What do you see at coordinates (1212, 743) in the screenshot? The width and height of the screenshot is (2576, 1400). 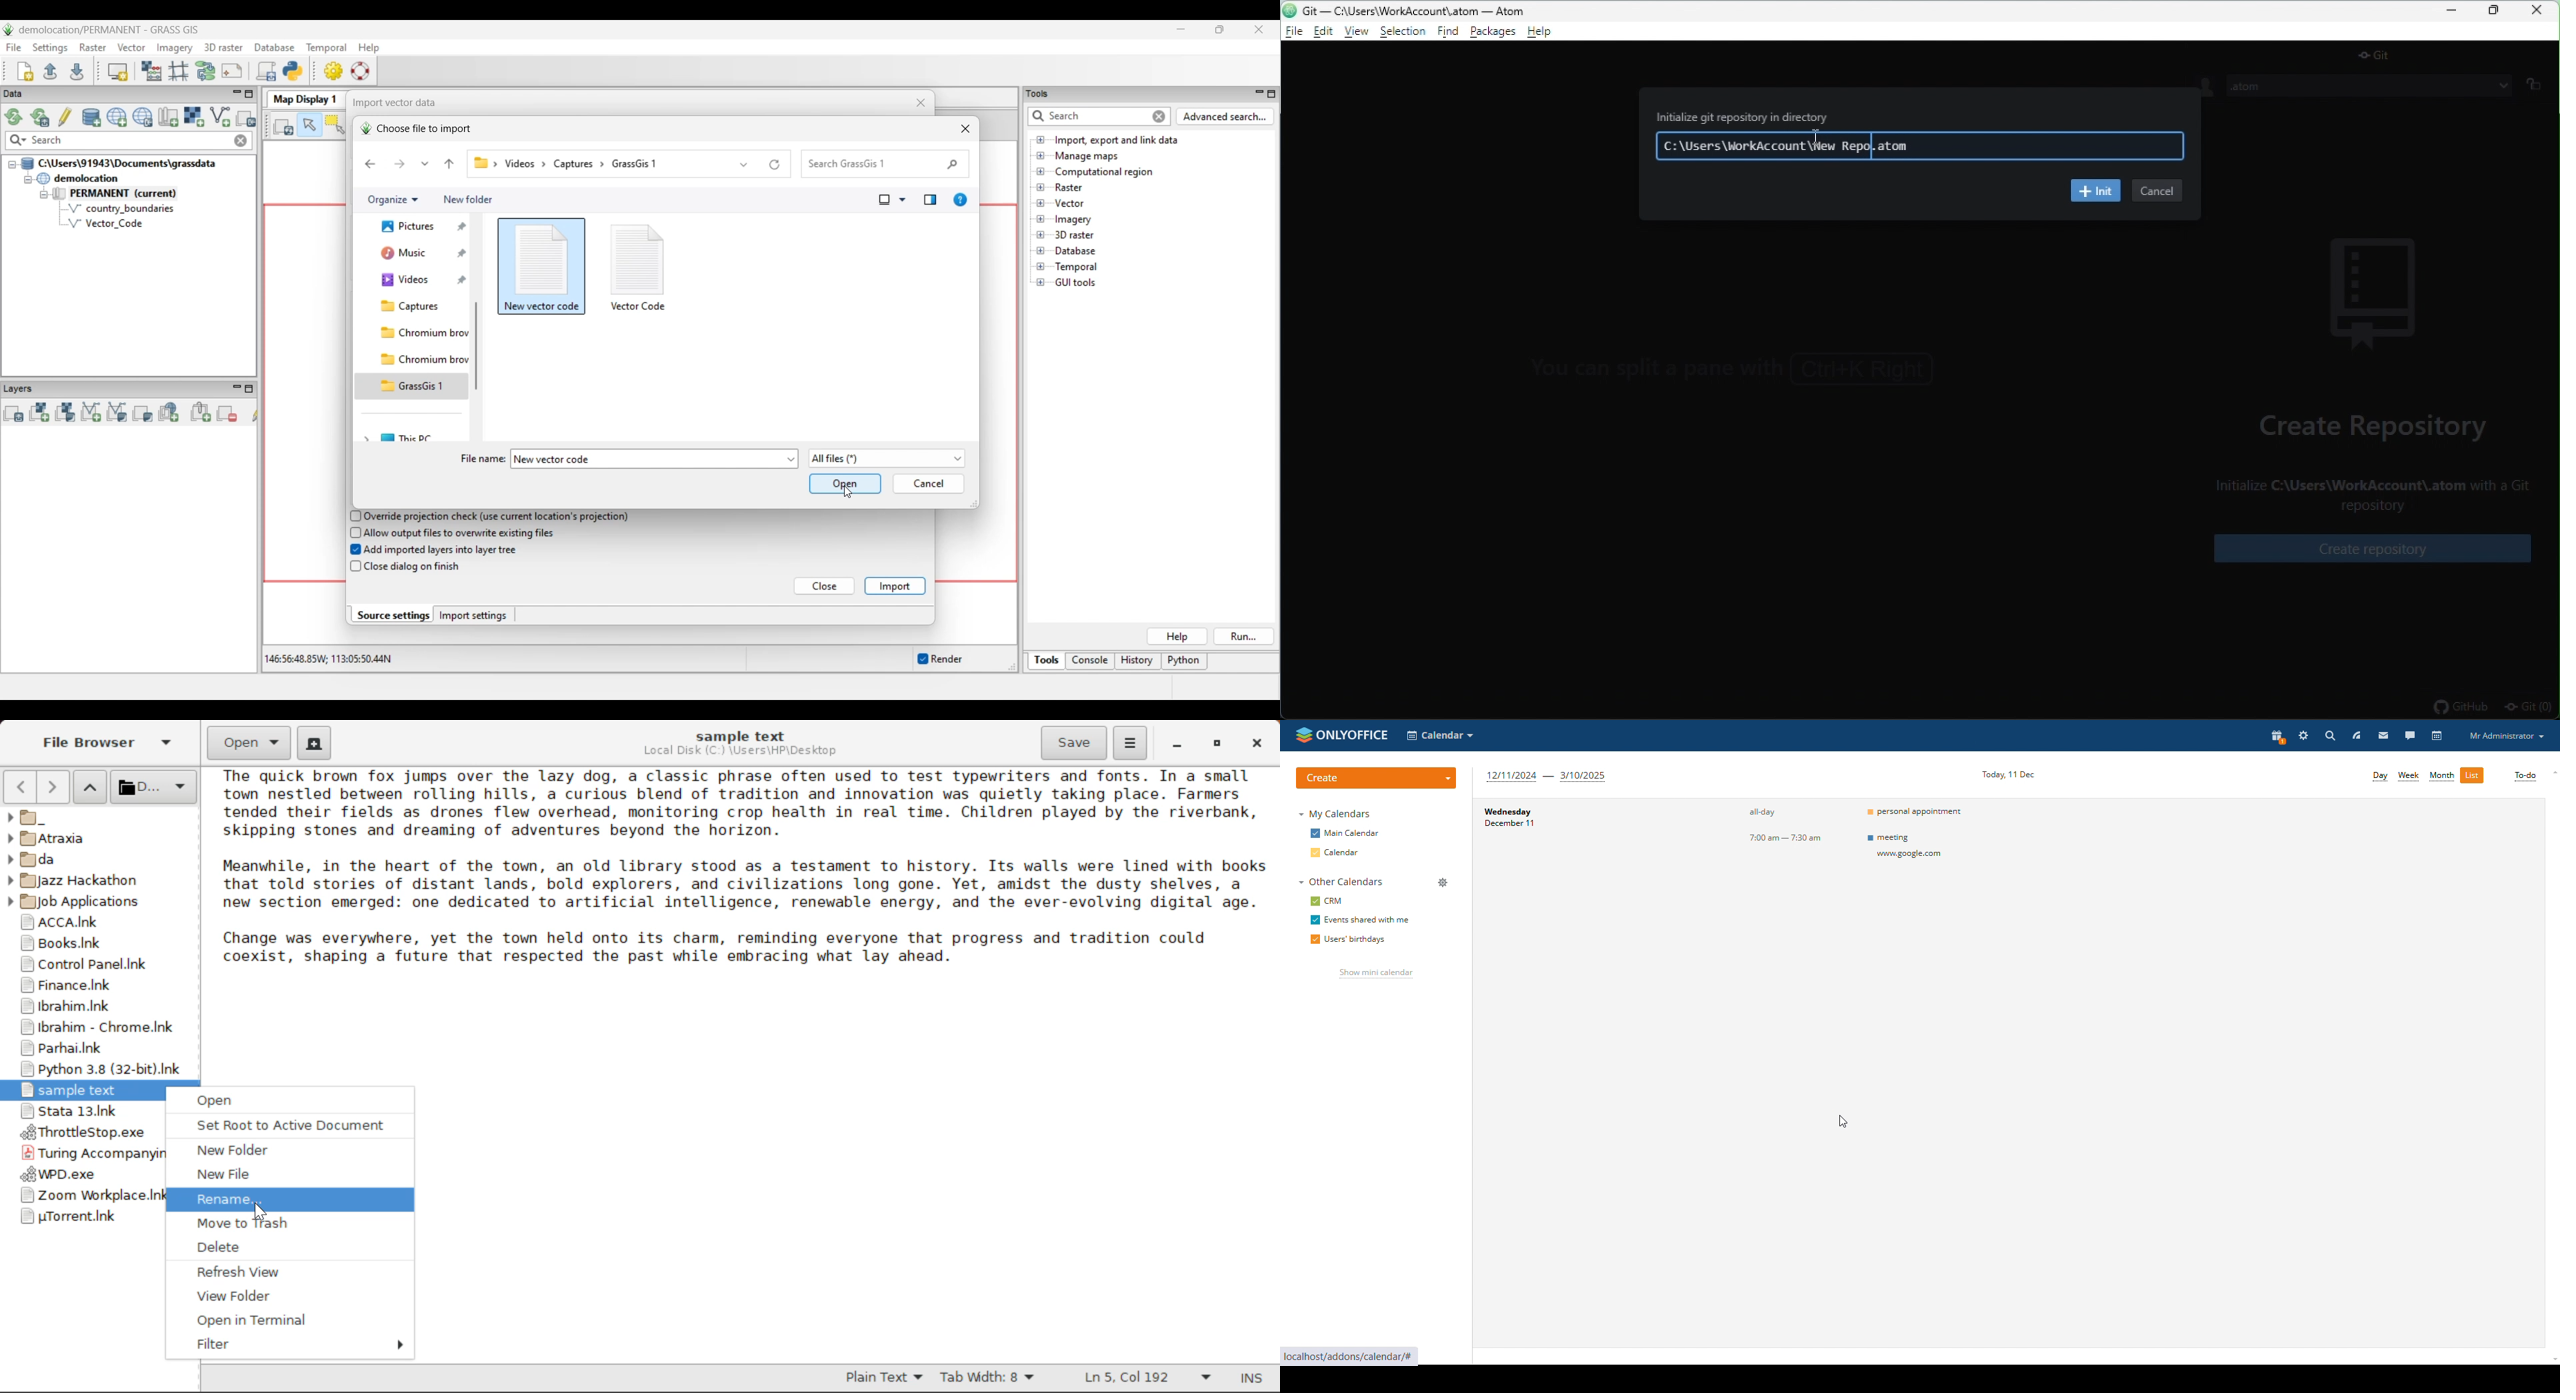 I see `Minimize` at bounding box center [1212, 743].